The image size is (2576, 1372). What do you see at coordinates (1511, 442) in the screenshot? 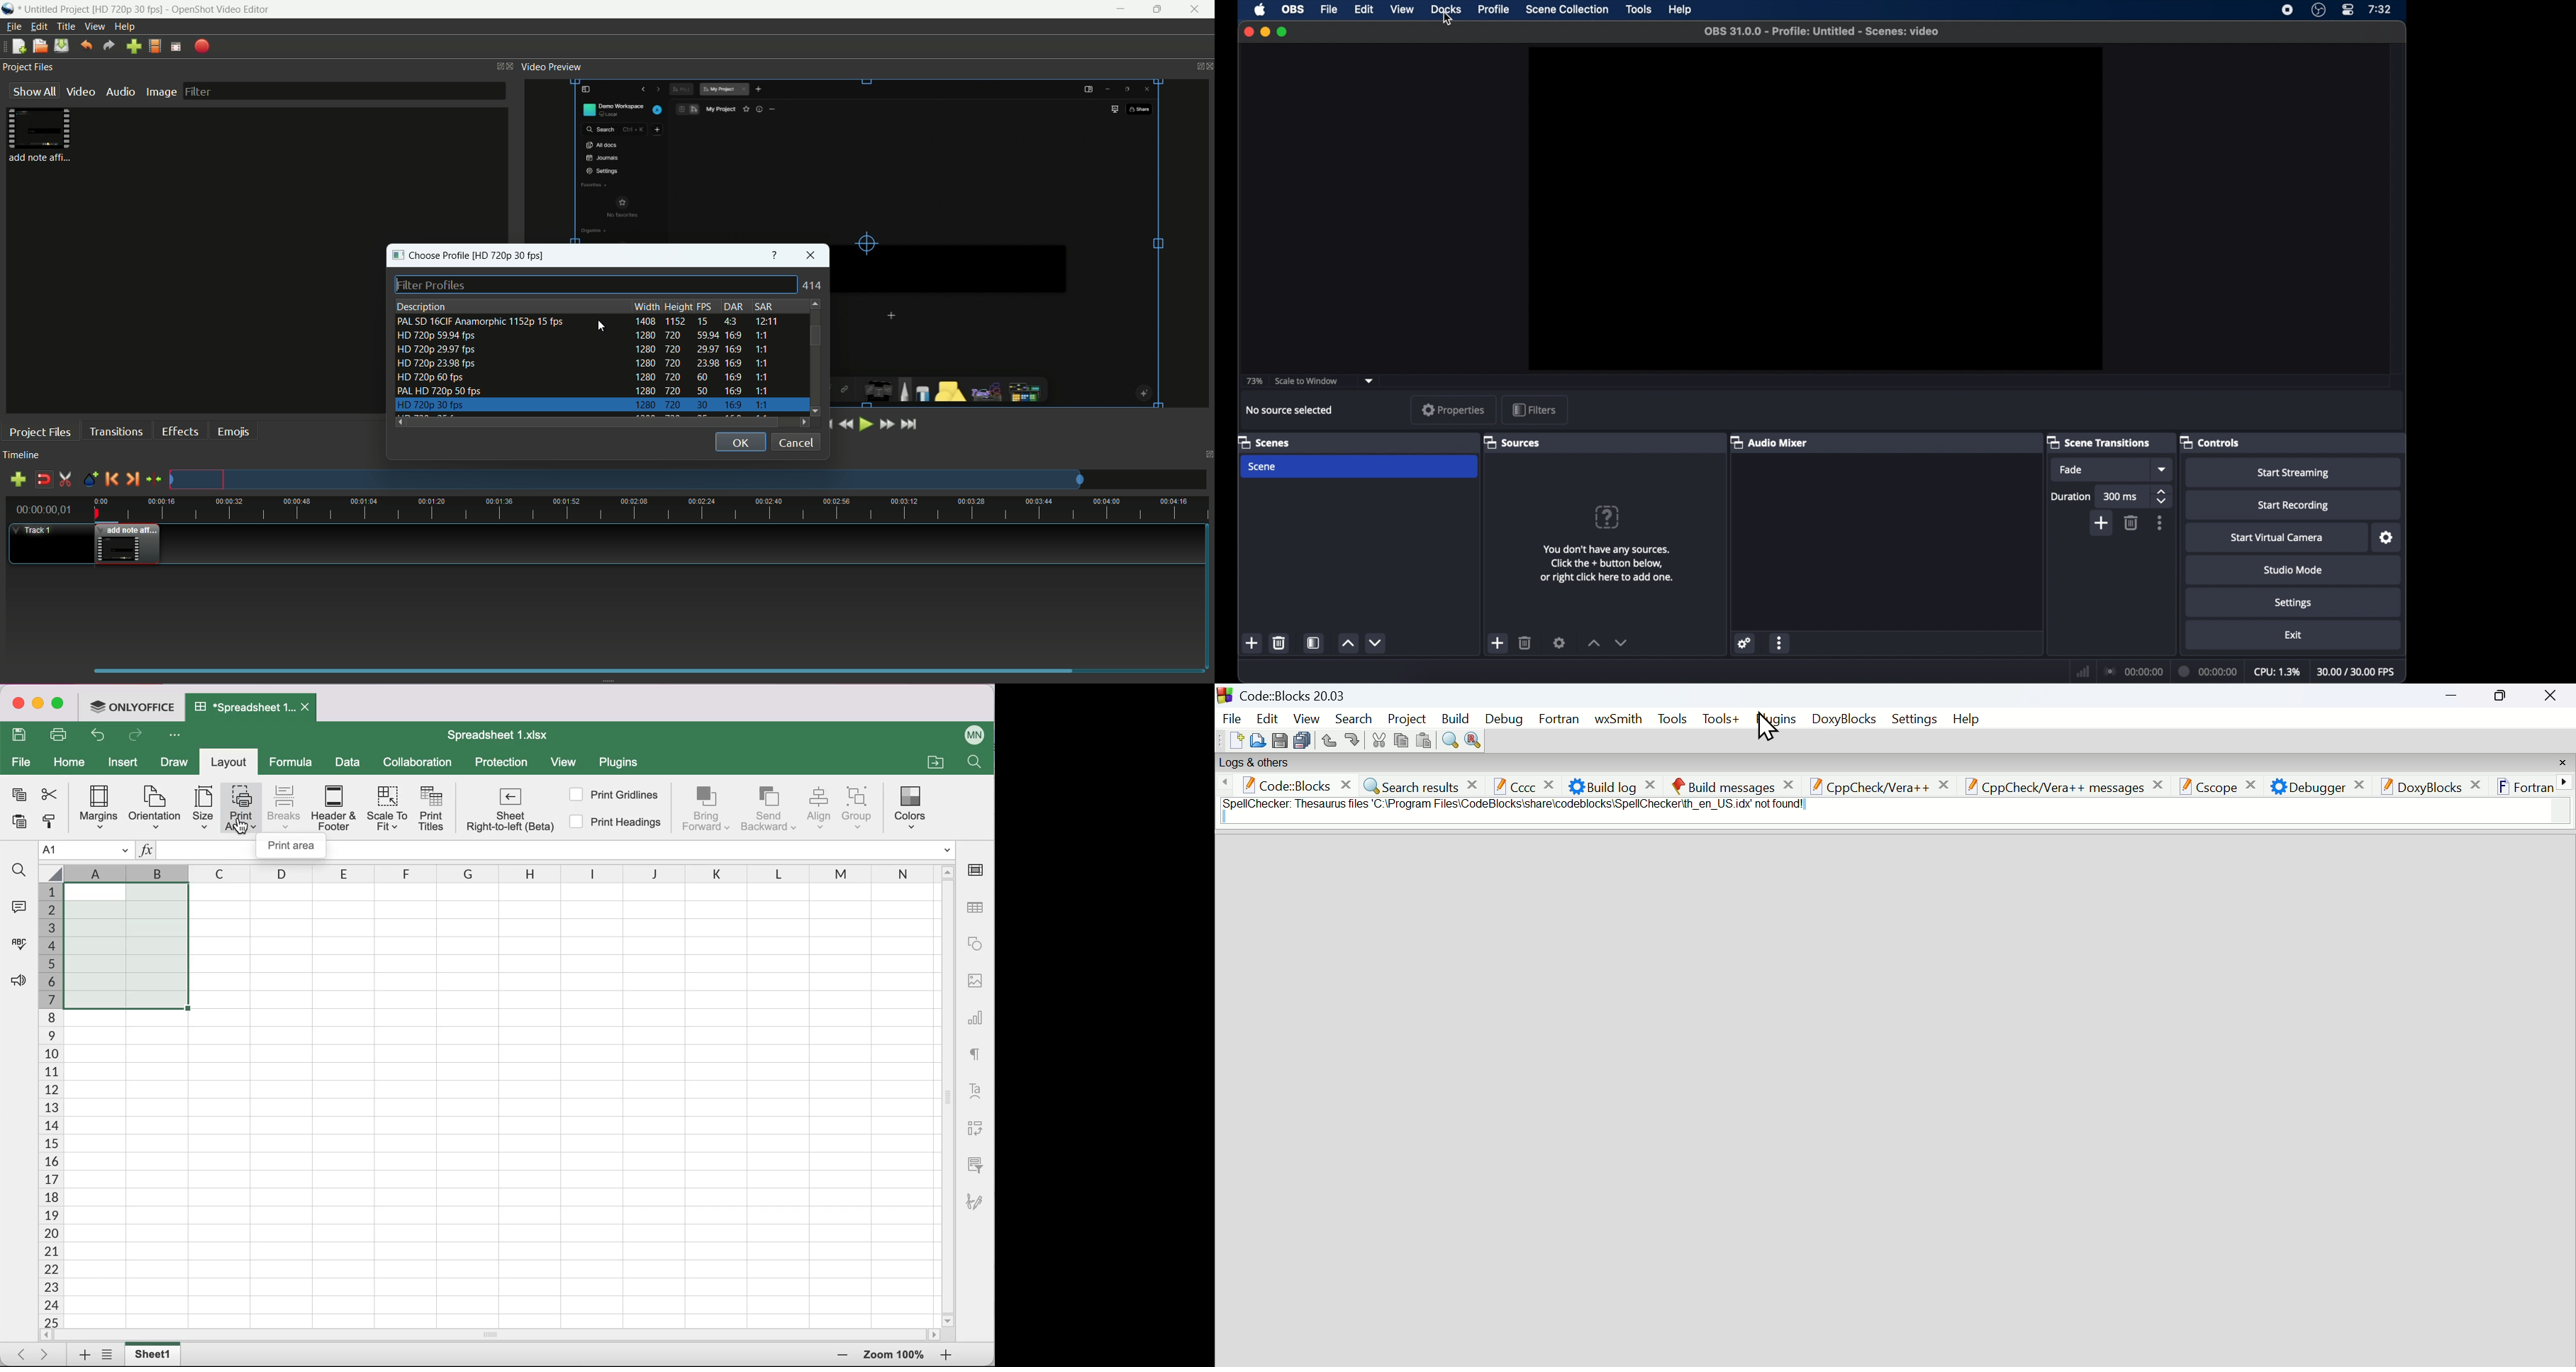
I see `sources` at bounding box center [1511, 442].